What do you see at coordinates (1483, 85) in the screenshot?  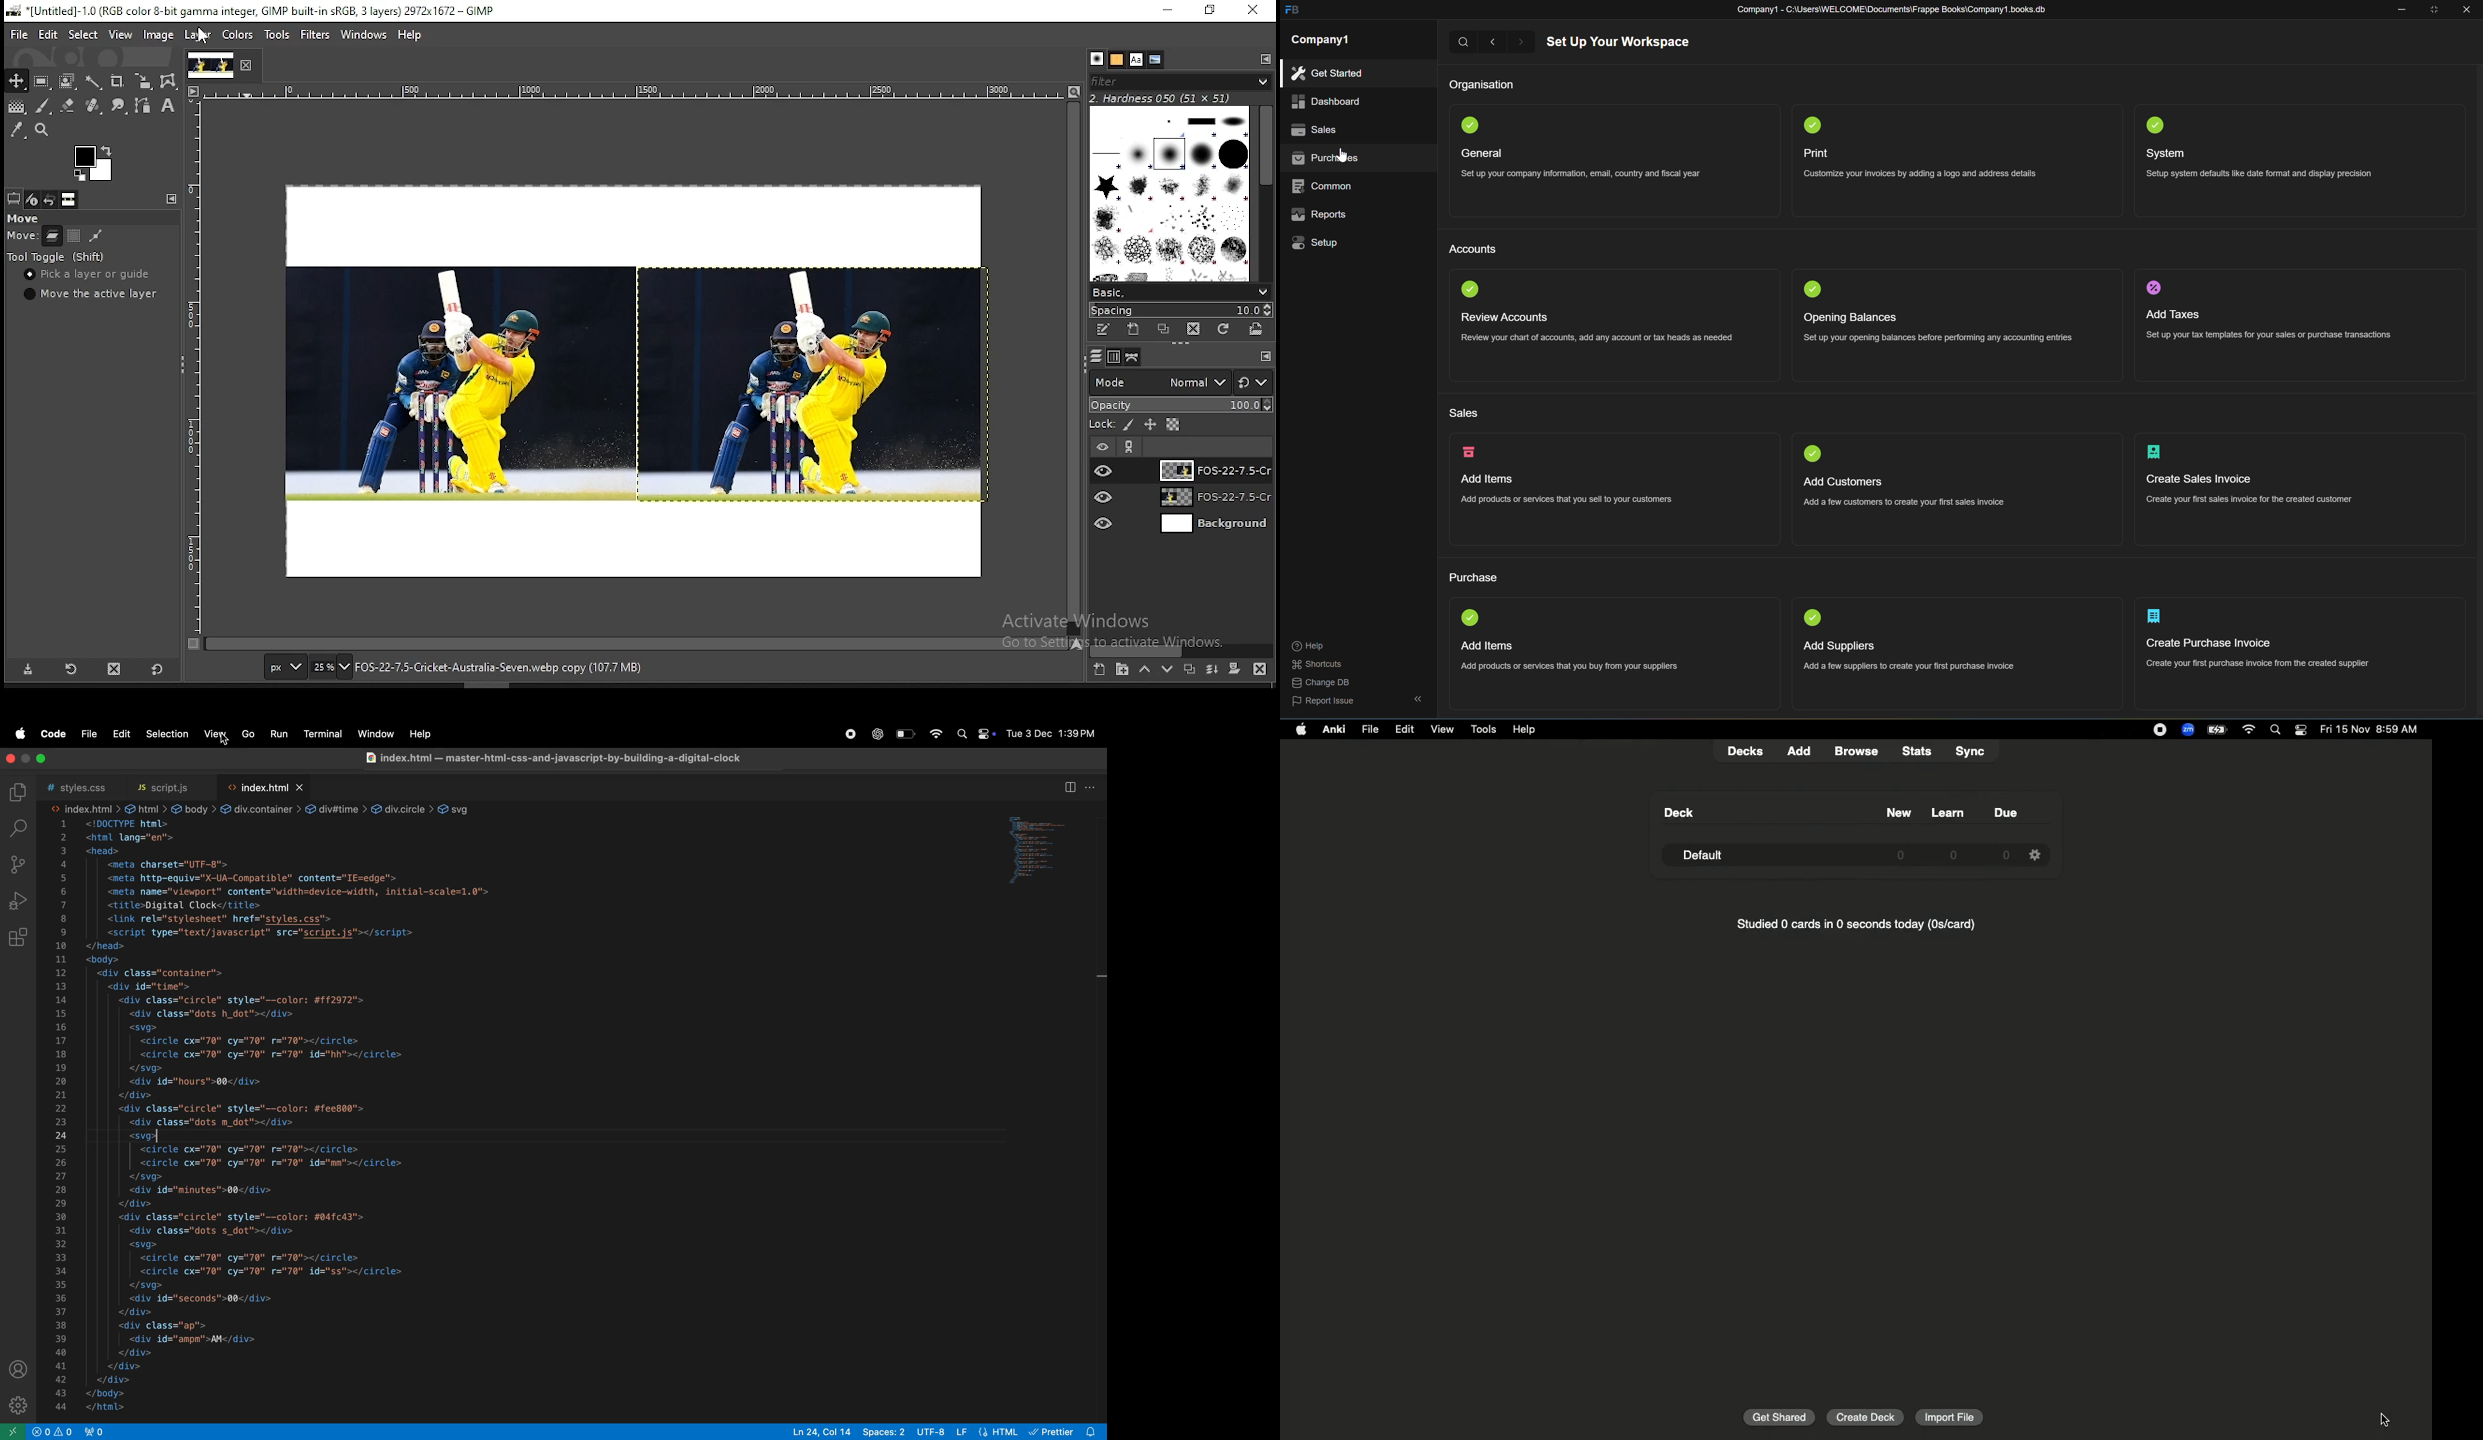 I see `organisation` at bounding box center [1483, 85].